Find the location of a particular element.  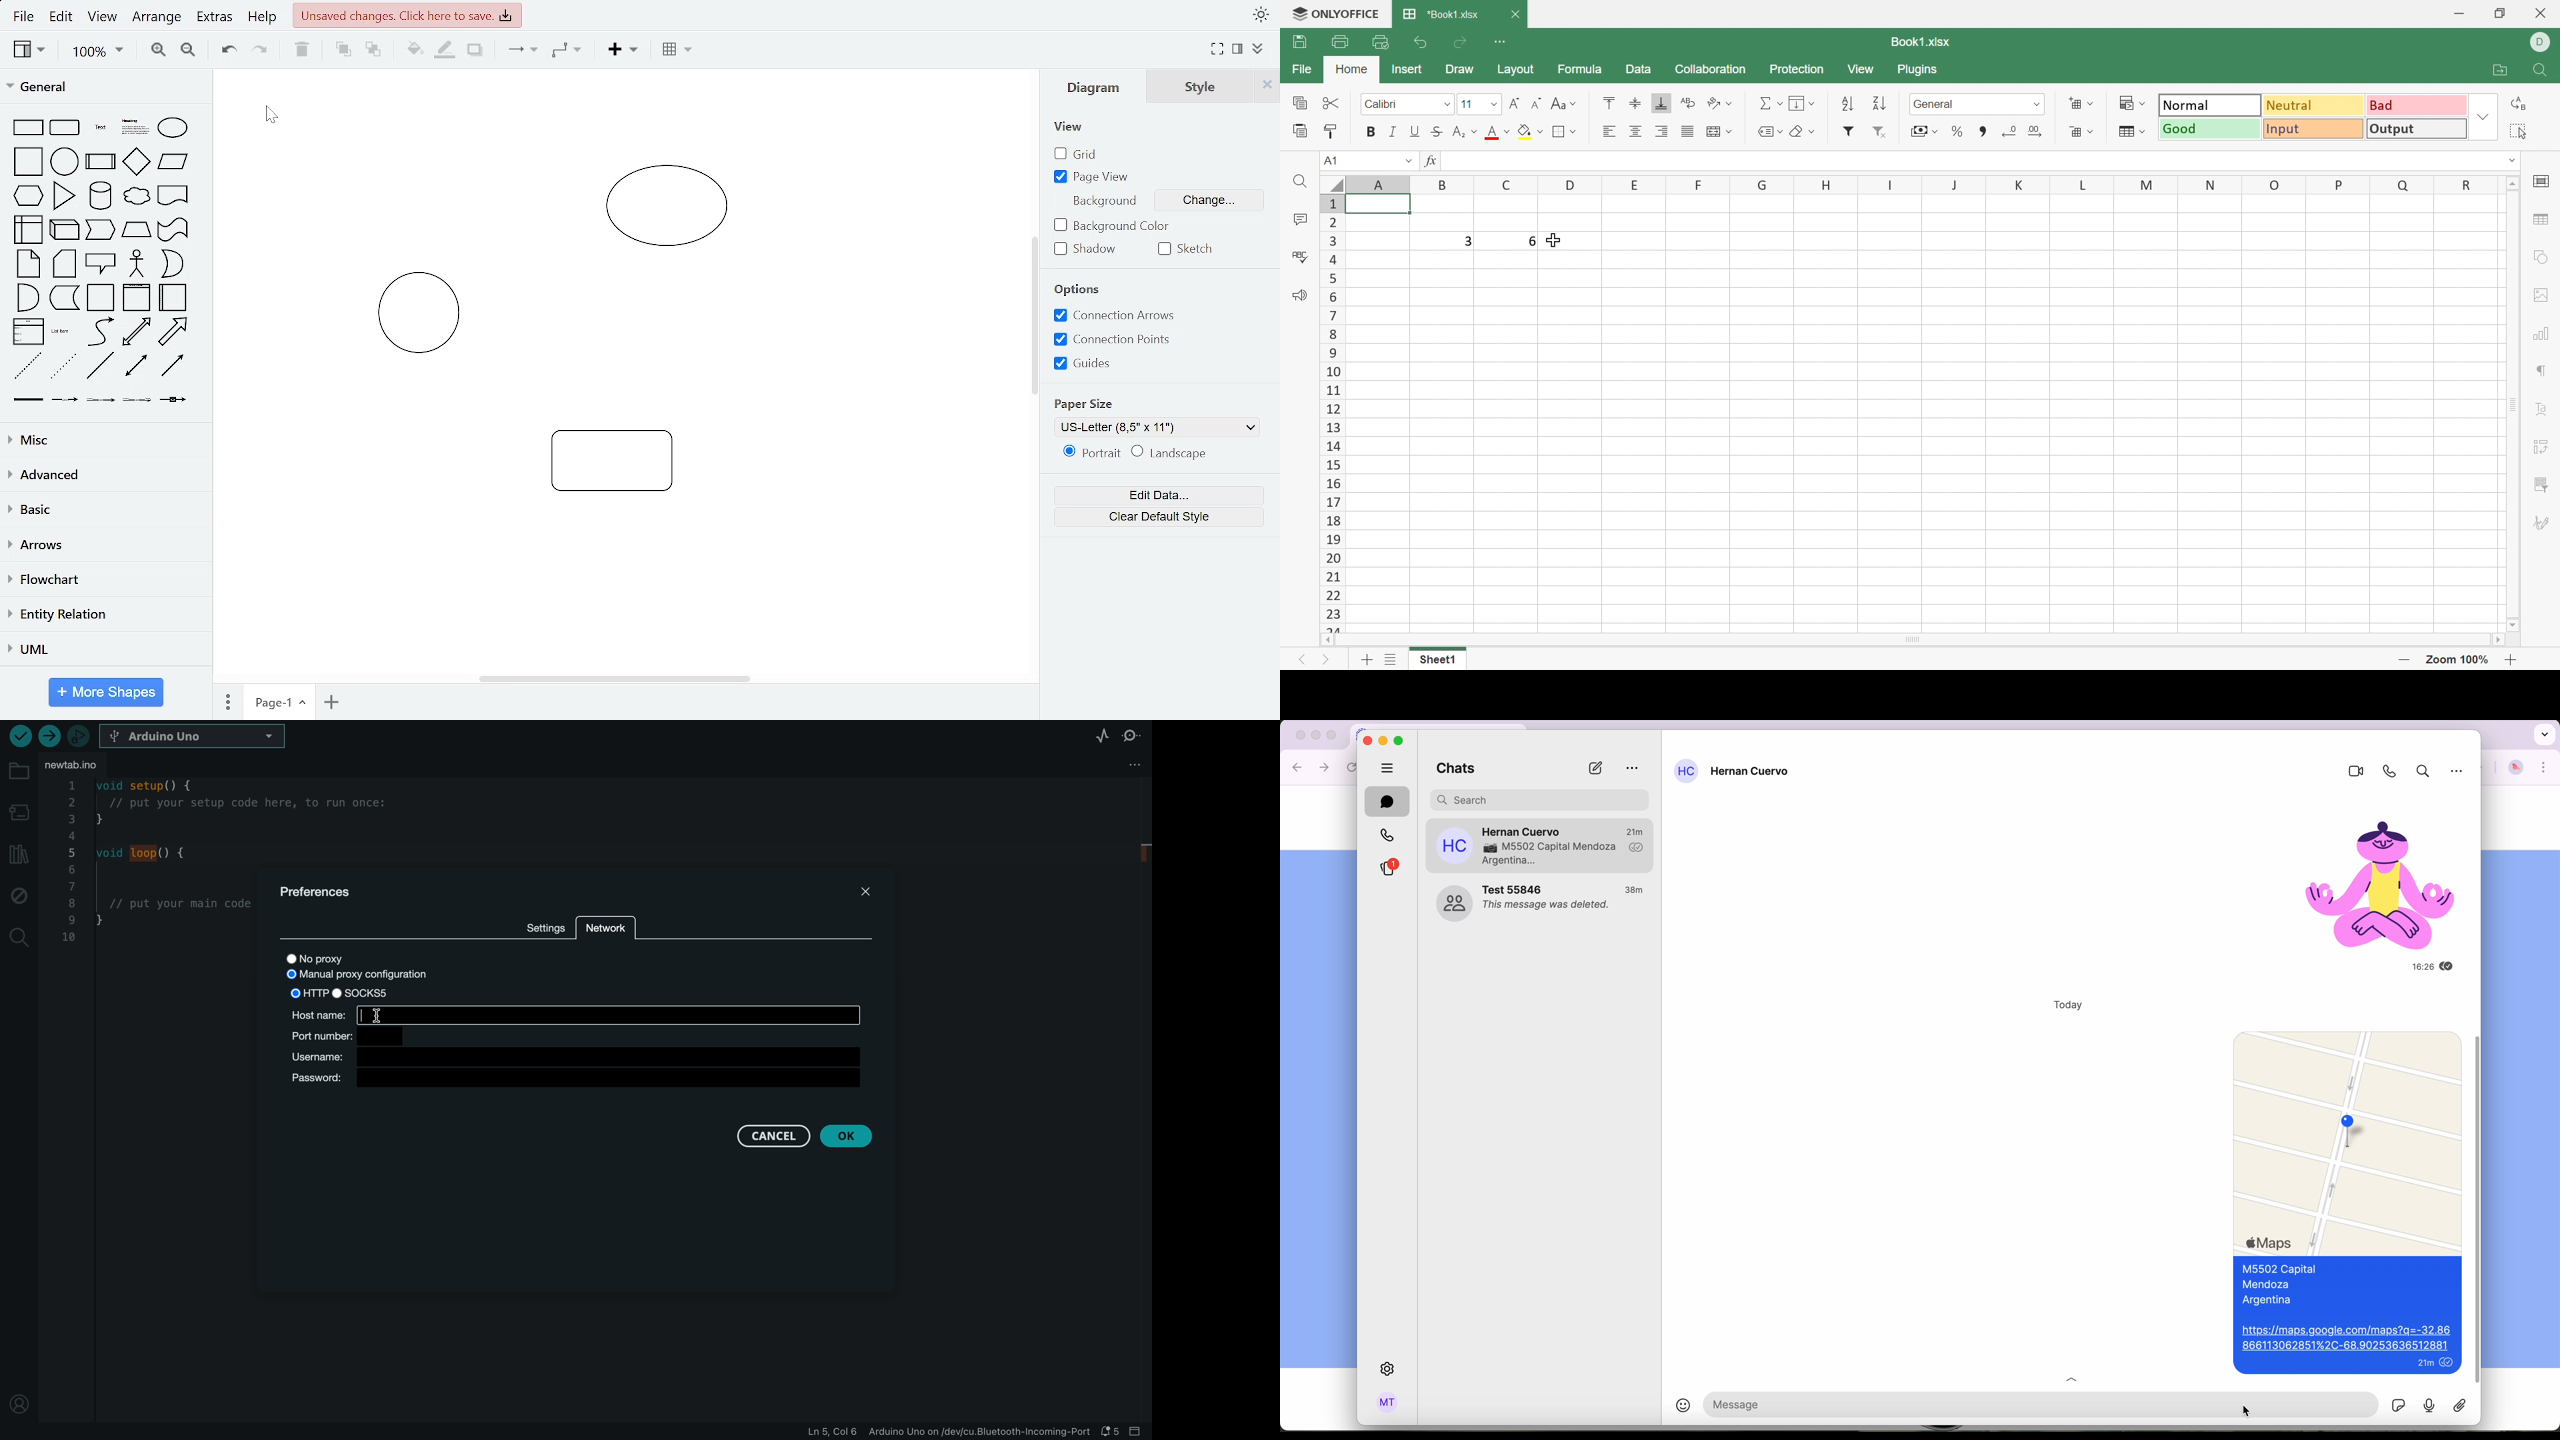

collapse is located at coordinates (1258, 49).